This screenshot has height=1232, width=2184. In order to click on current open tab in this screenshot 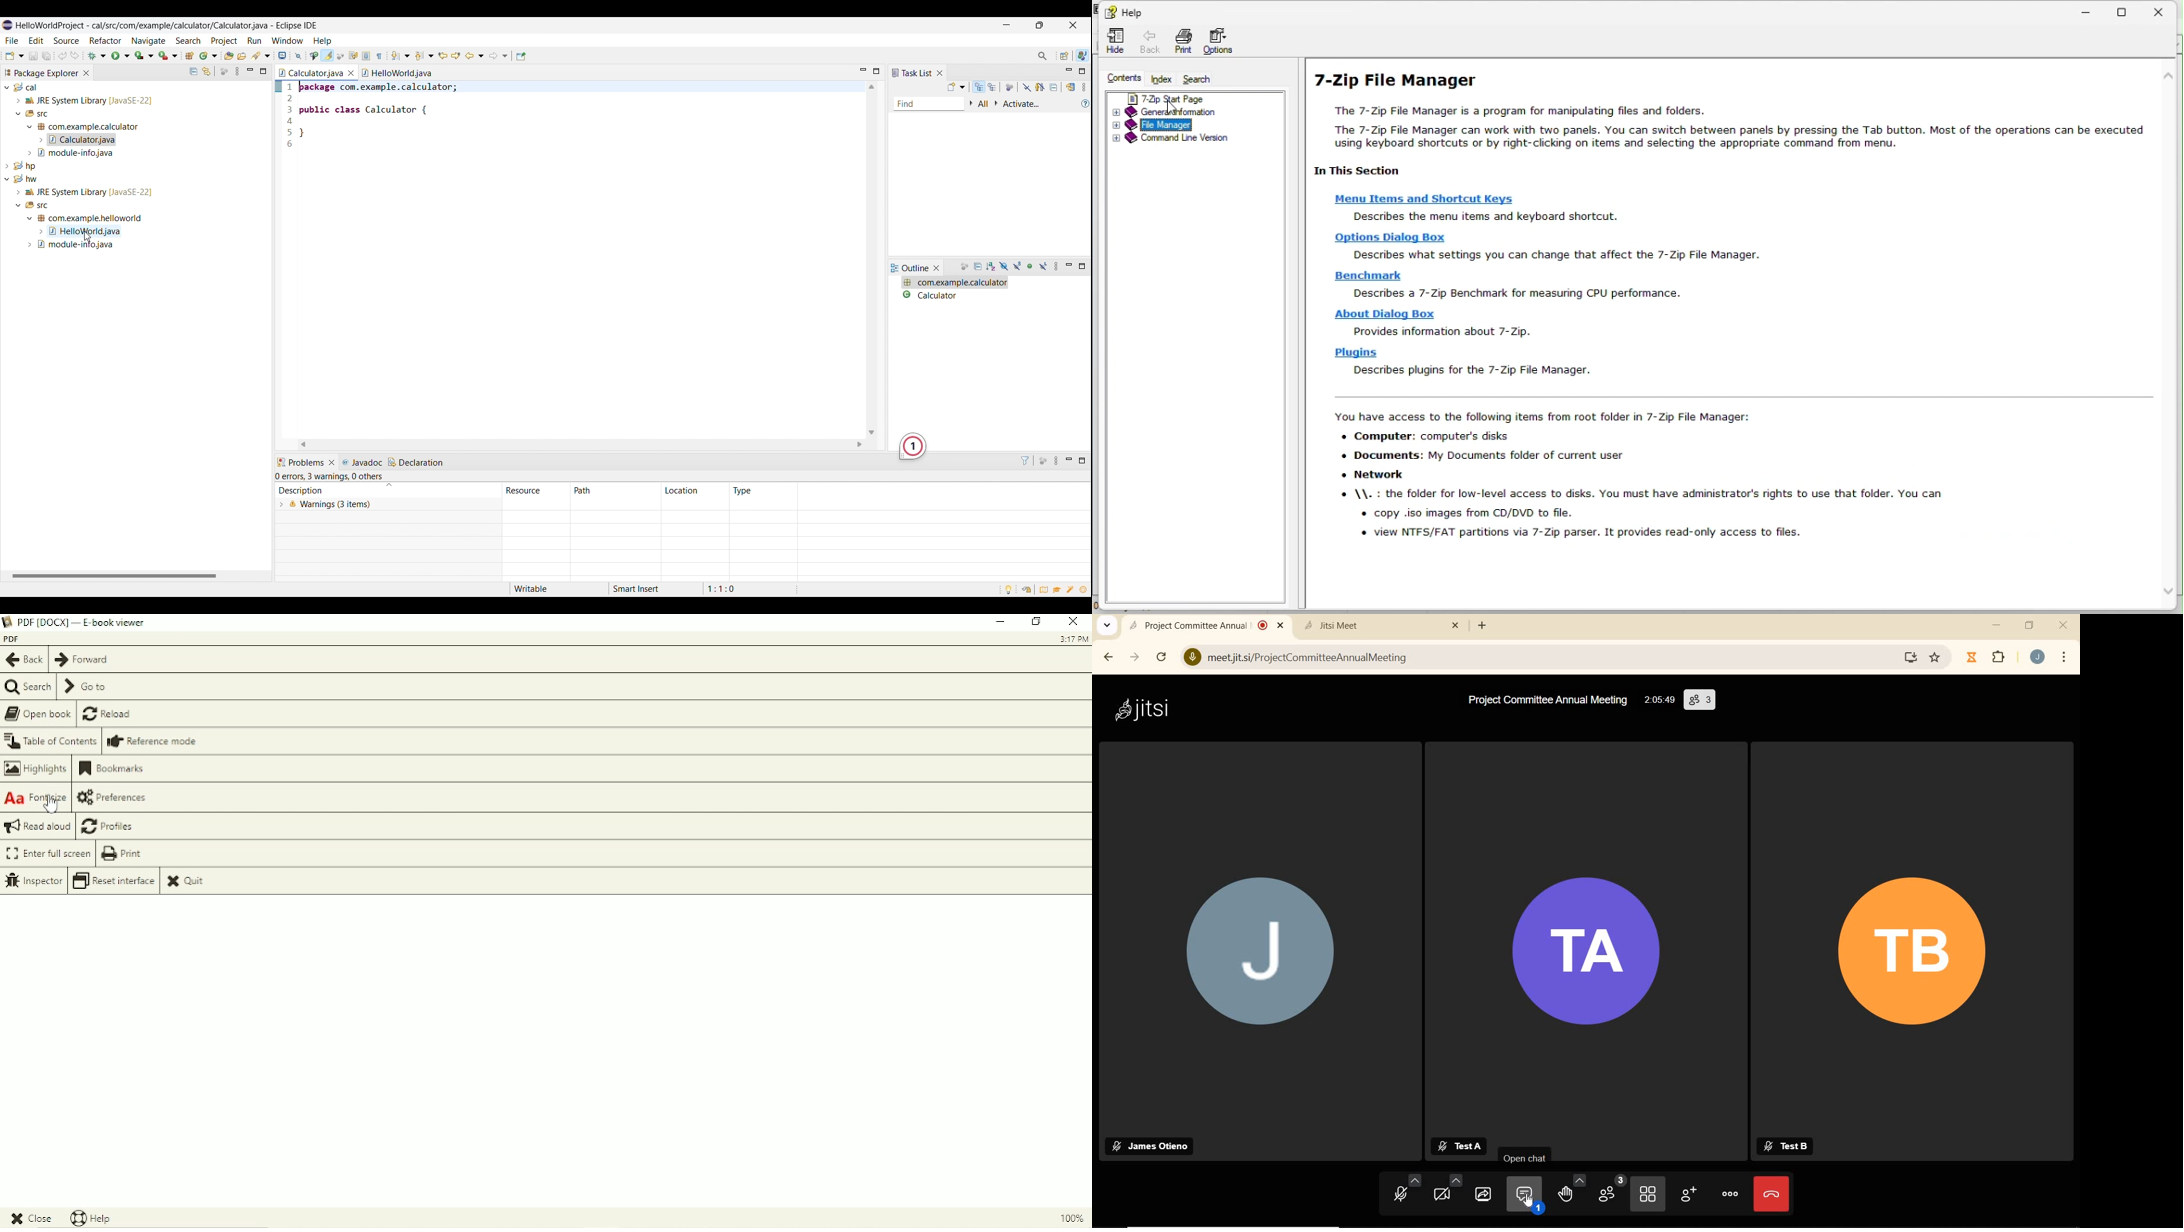, I will do `click(1197, 625)`.